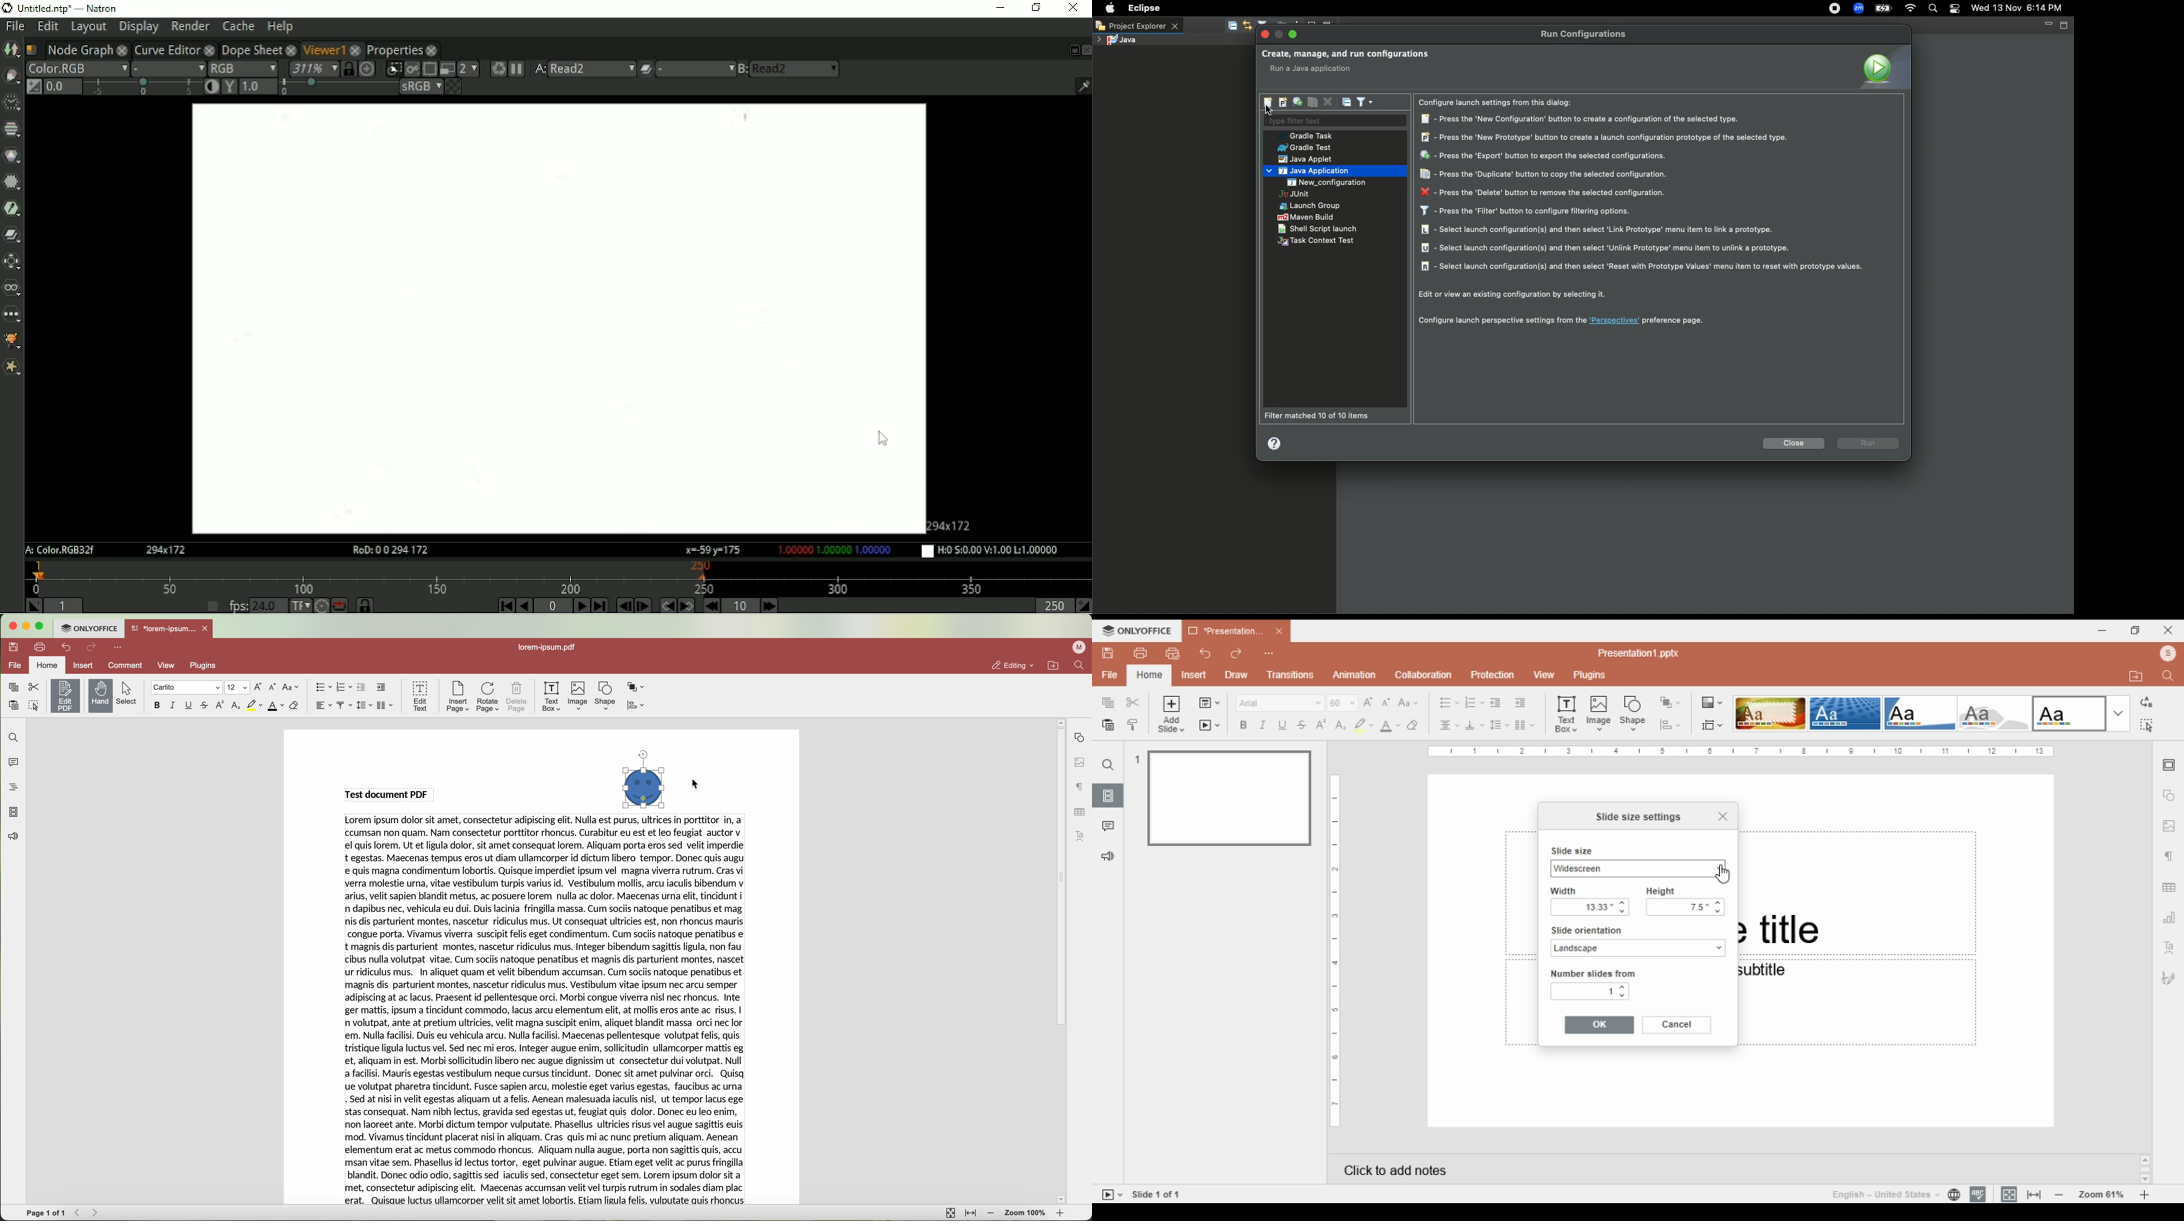 This screenshot has height=1232, width=2184. Describe the element at coordinates (1570, 852) in the screenshot. I see `slide size` at that location.